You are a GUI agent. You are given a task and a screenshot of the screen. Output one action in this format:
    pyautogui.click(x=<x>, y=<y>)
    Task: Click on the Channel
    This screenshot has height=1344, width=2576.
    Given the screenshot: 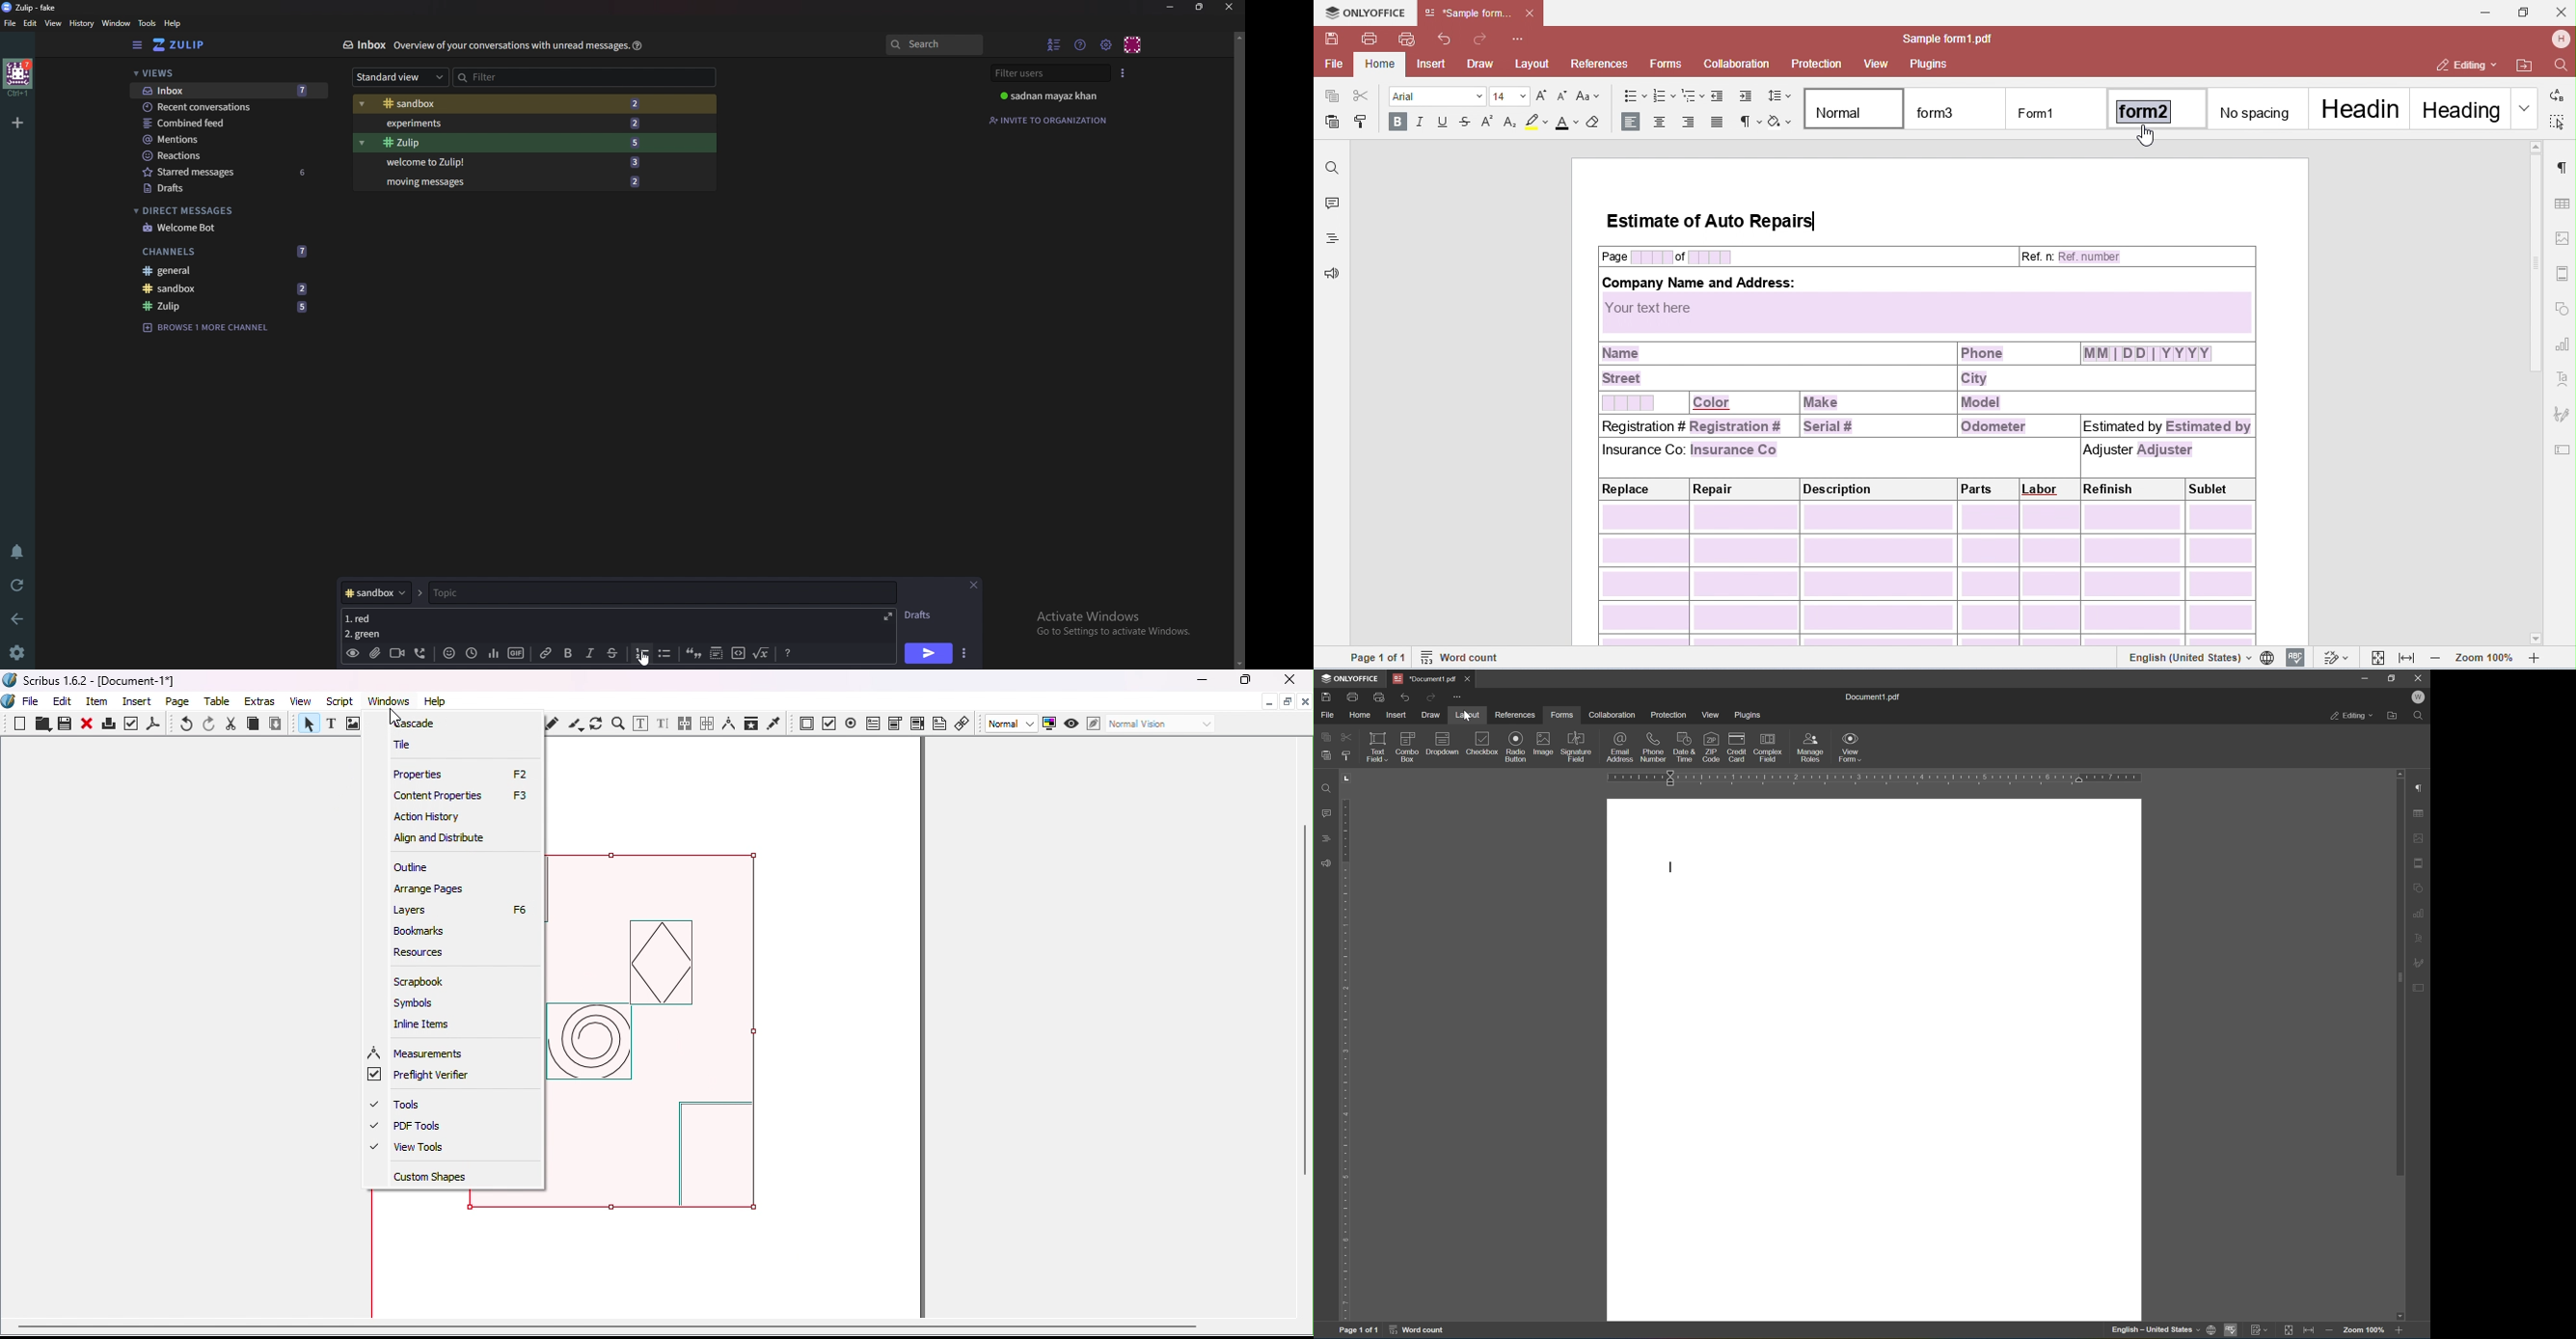 What is the action you would take?
    pyautogui.click(x=375, y=593)
    